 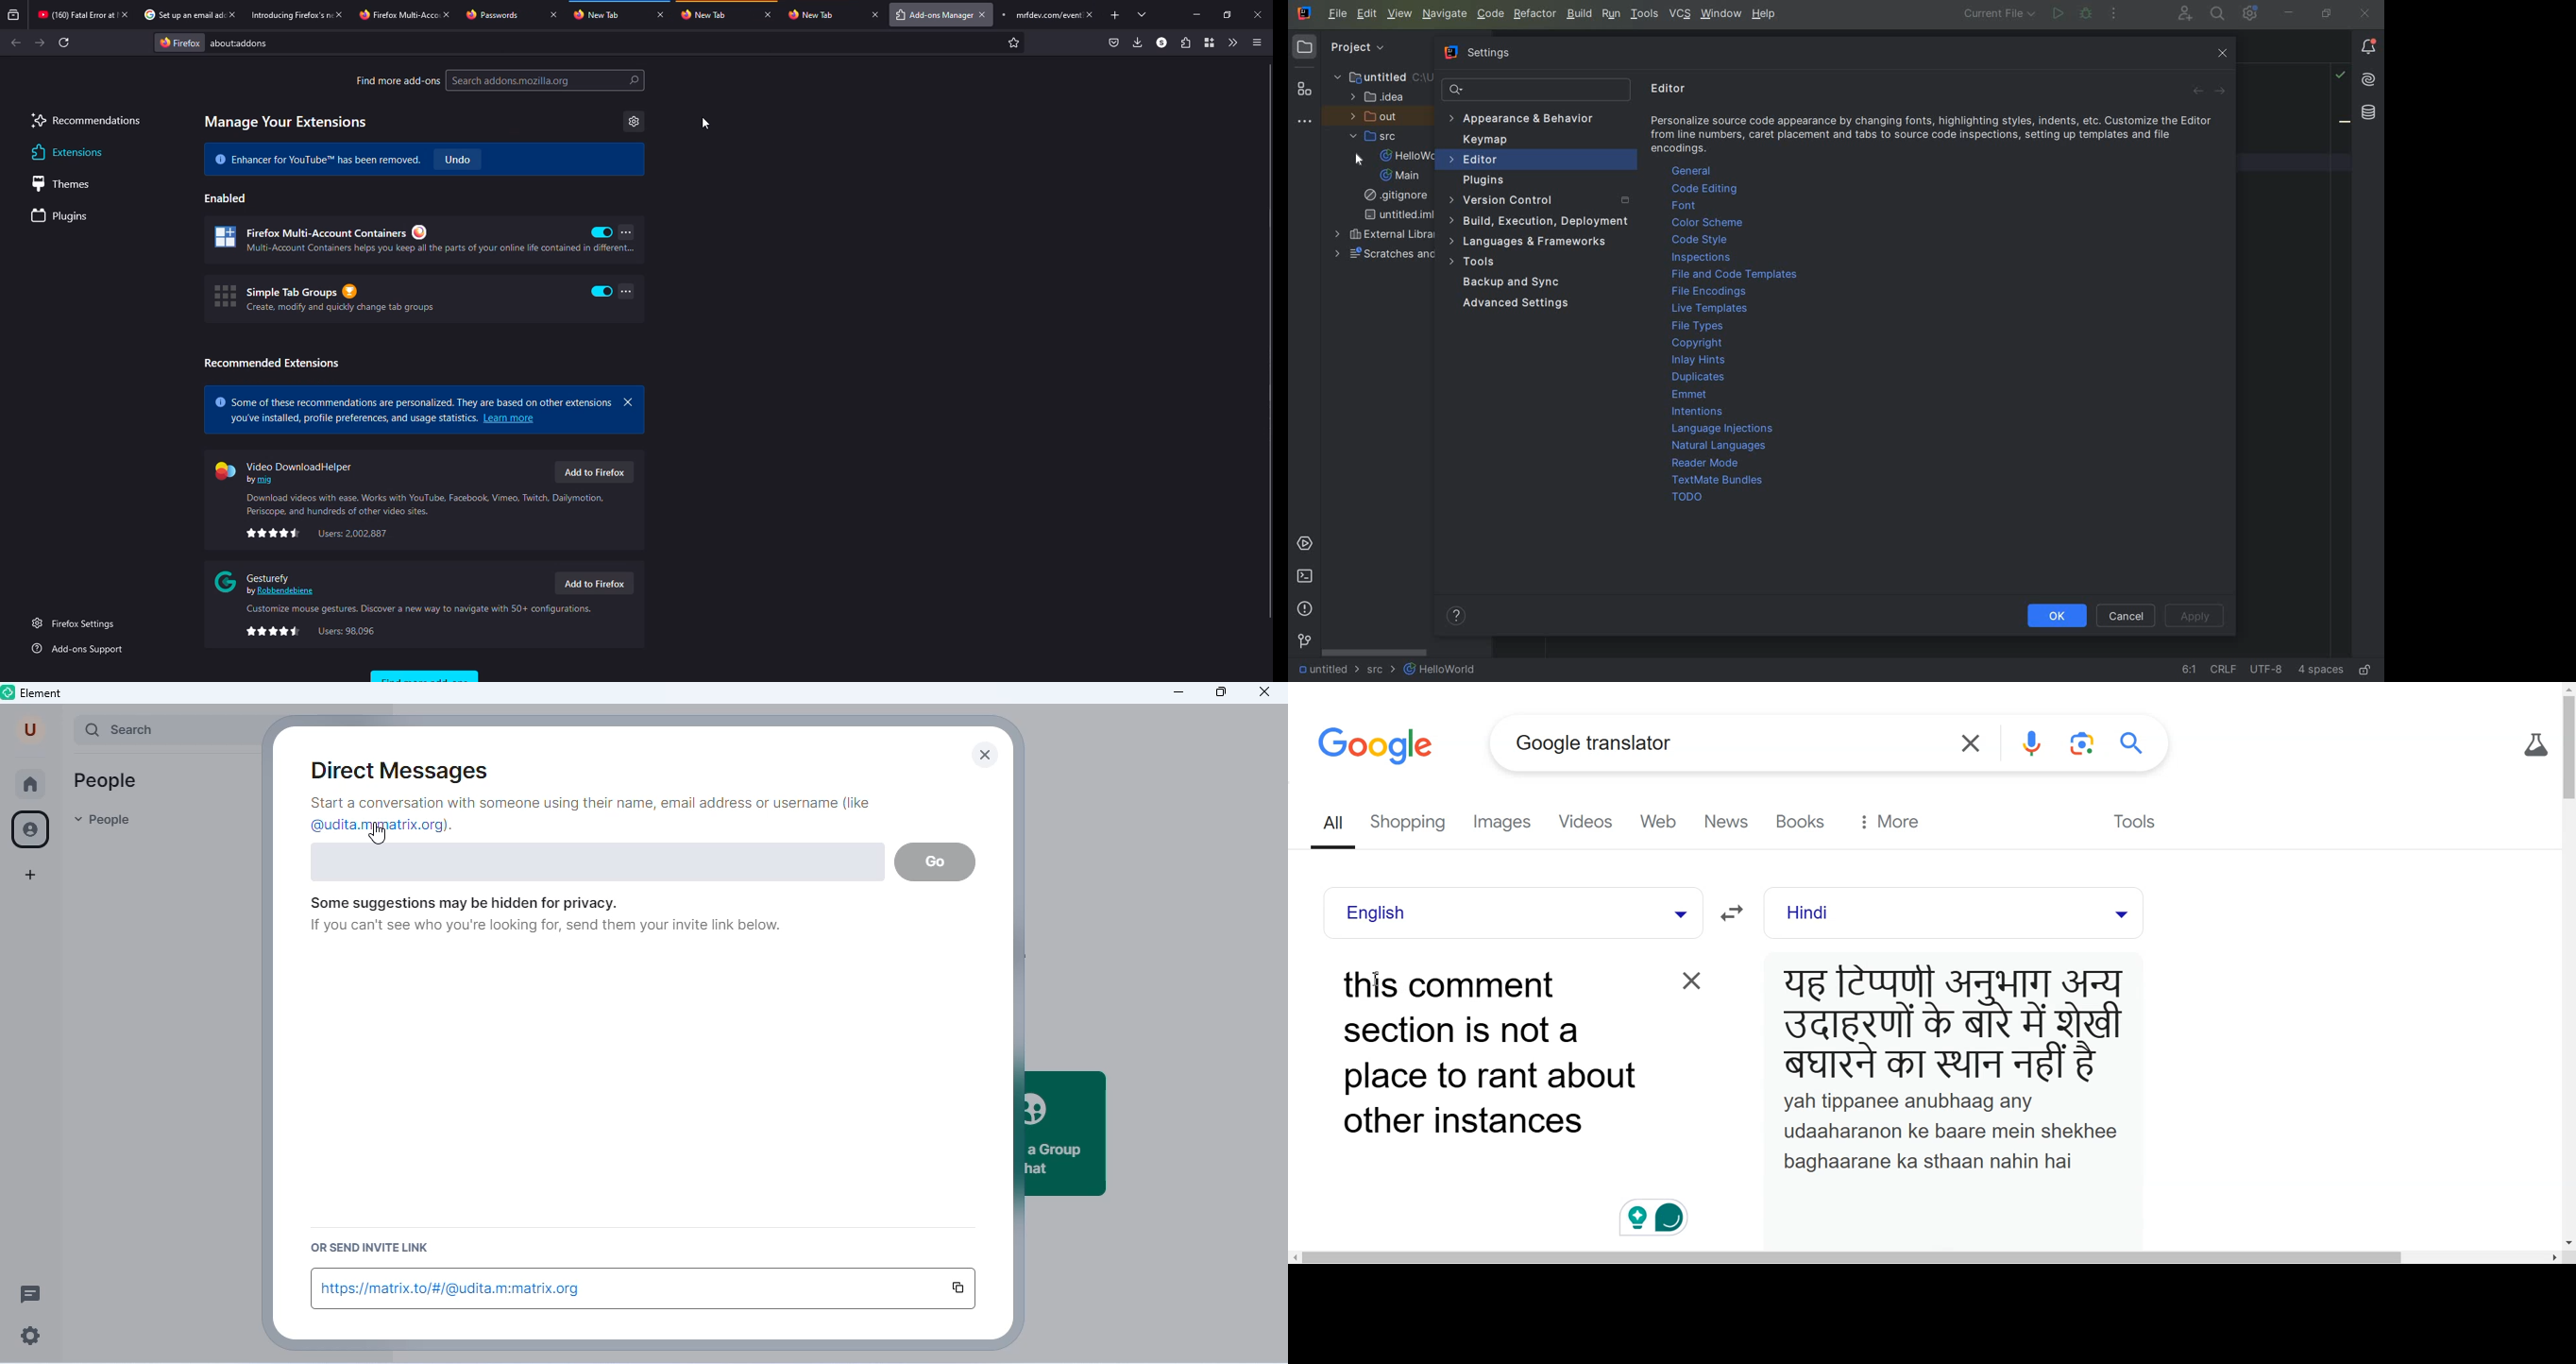 What do you see at coordinates (75, 14) in the screenshot?
I see `Tab` at bounding box center [75, 14].